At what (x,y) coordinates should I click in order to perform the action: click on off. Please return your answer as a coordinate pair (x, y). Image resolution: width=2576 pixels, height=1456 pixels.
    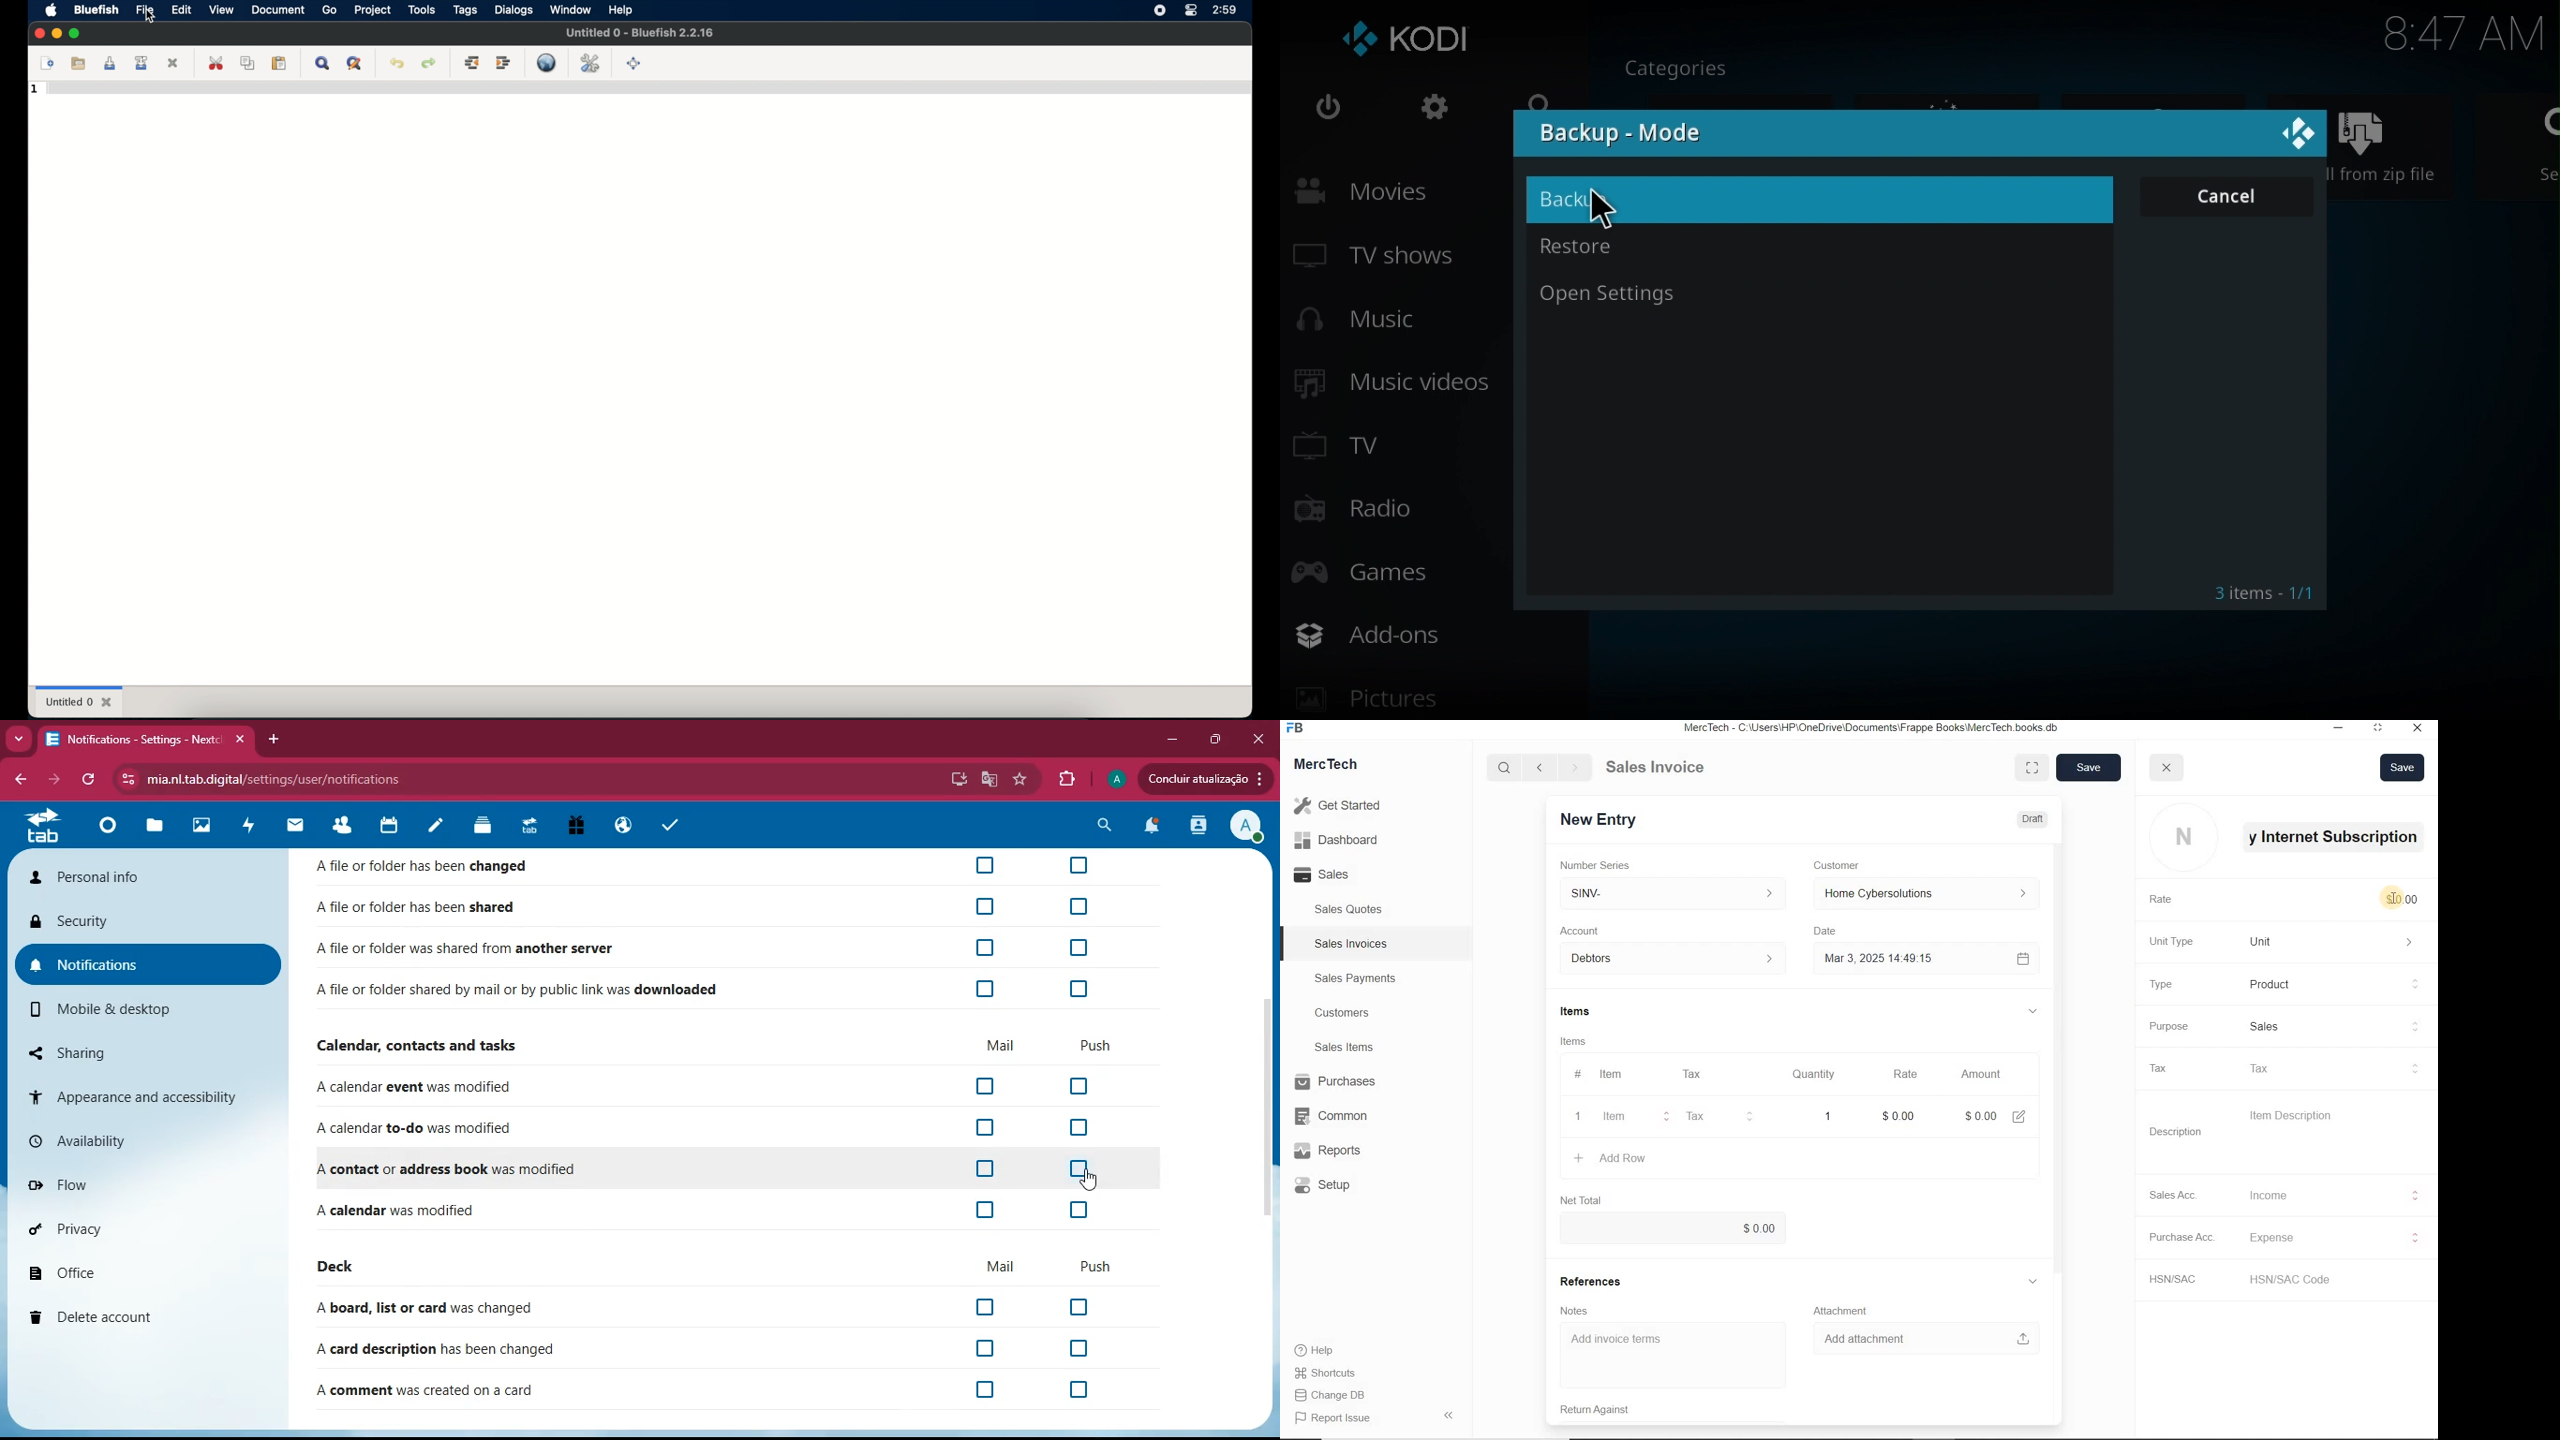
    Looking at the image, I should click on (985, 906).